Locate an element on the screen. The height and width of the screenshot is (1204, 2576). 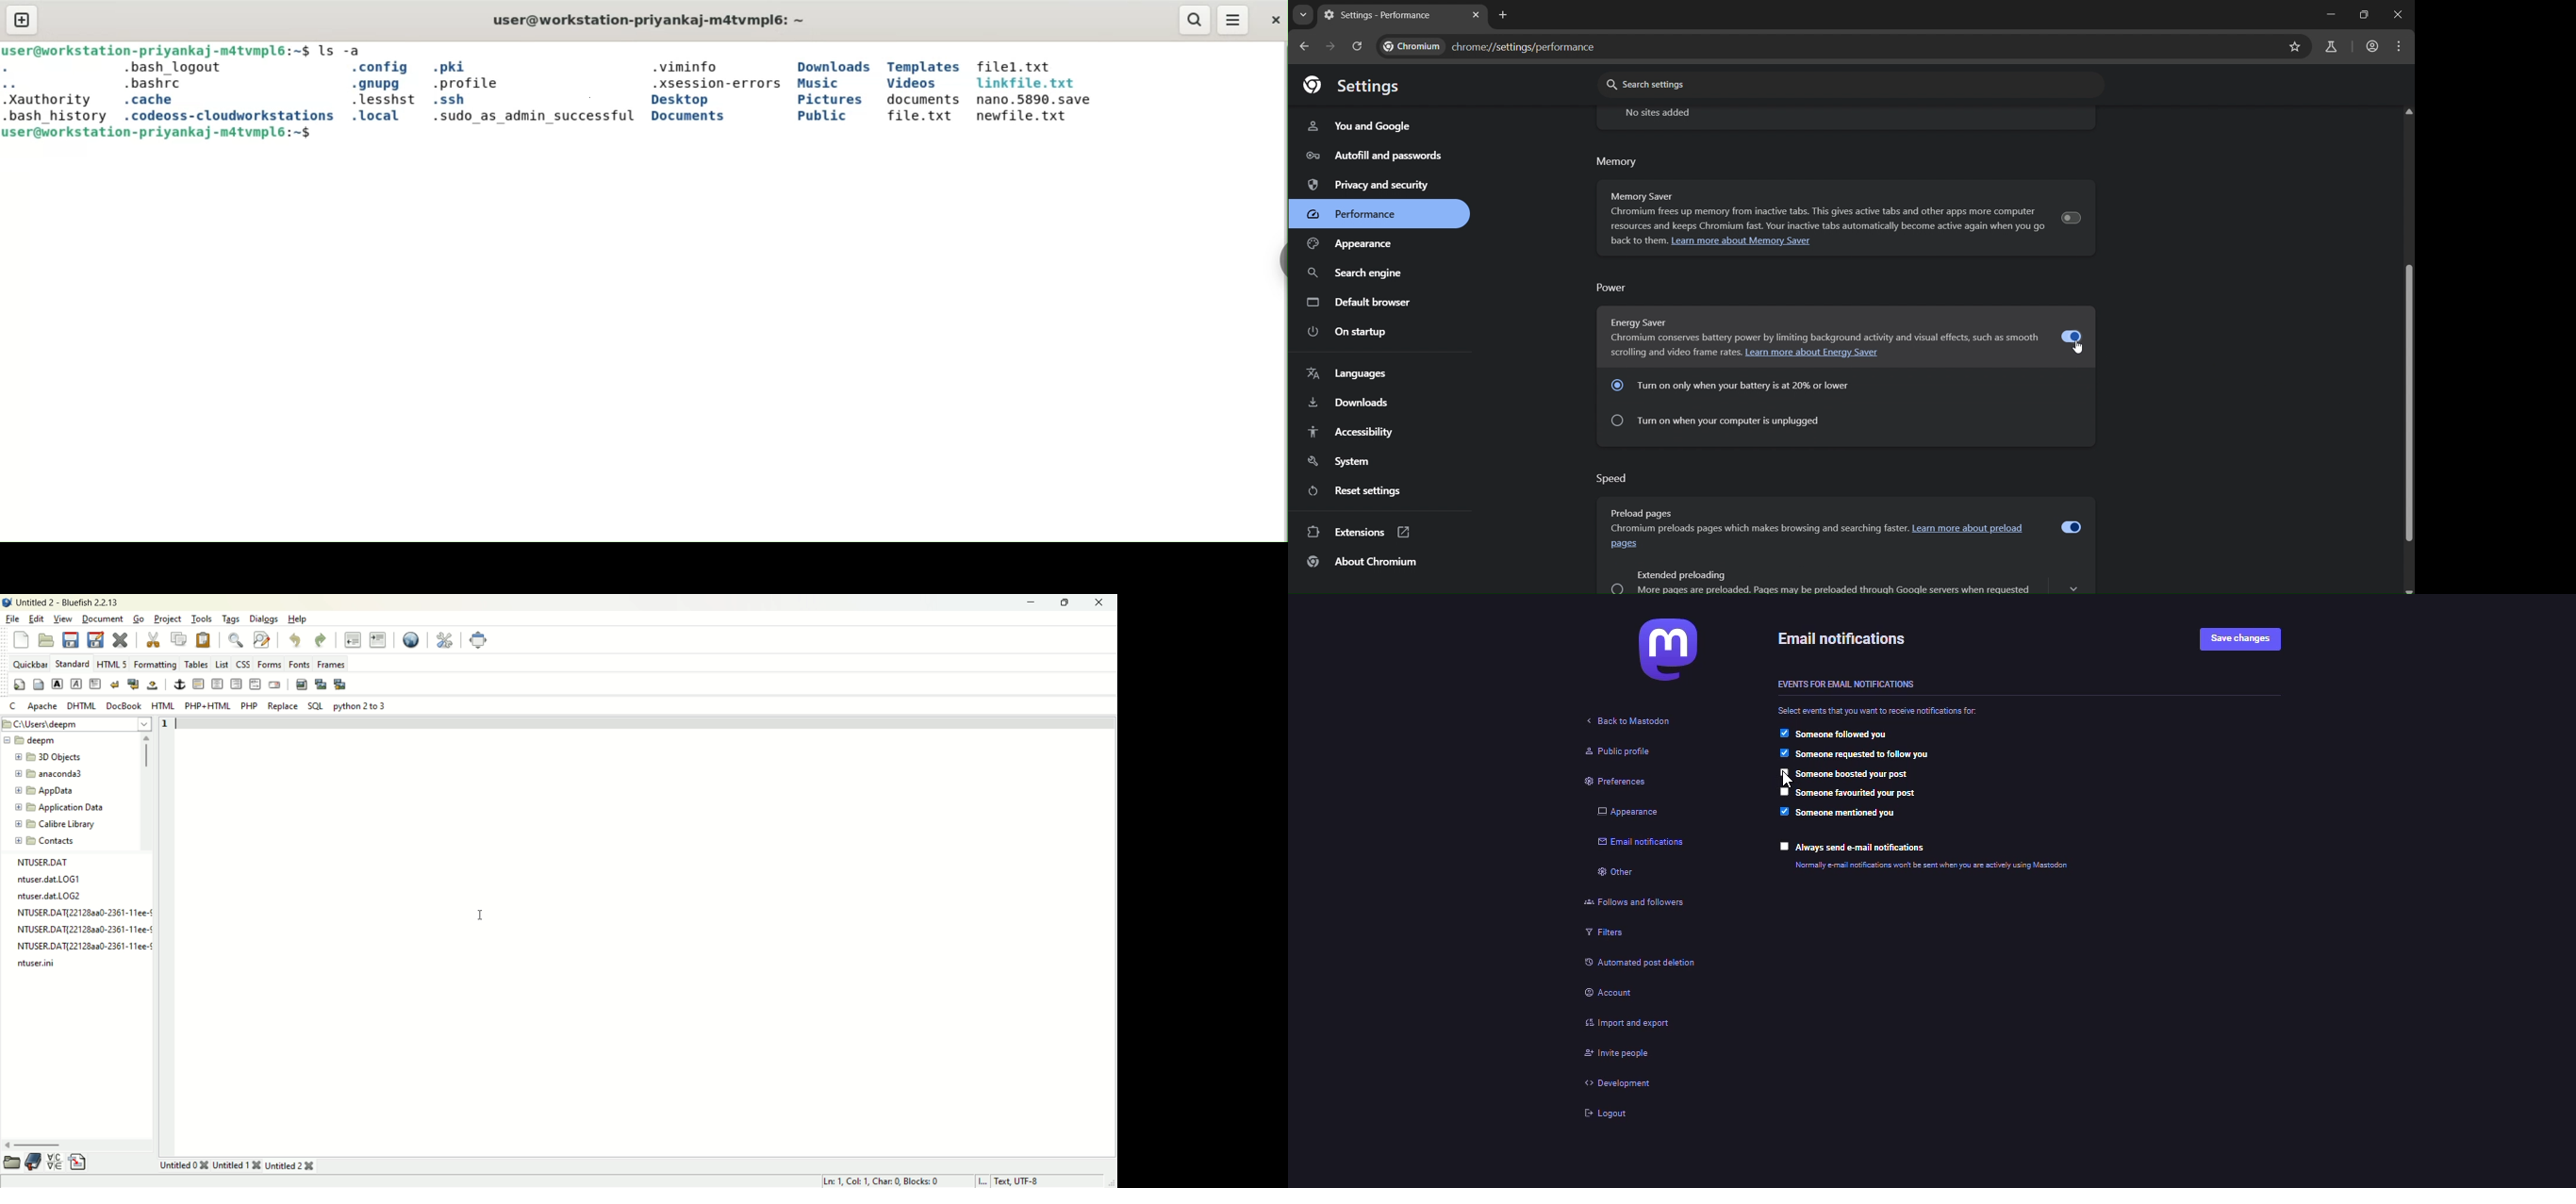
File Explorer Panel is located at coordinates (81, 913).